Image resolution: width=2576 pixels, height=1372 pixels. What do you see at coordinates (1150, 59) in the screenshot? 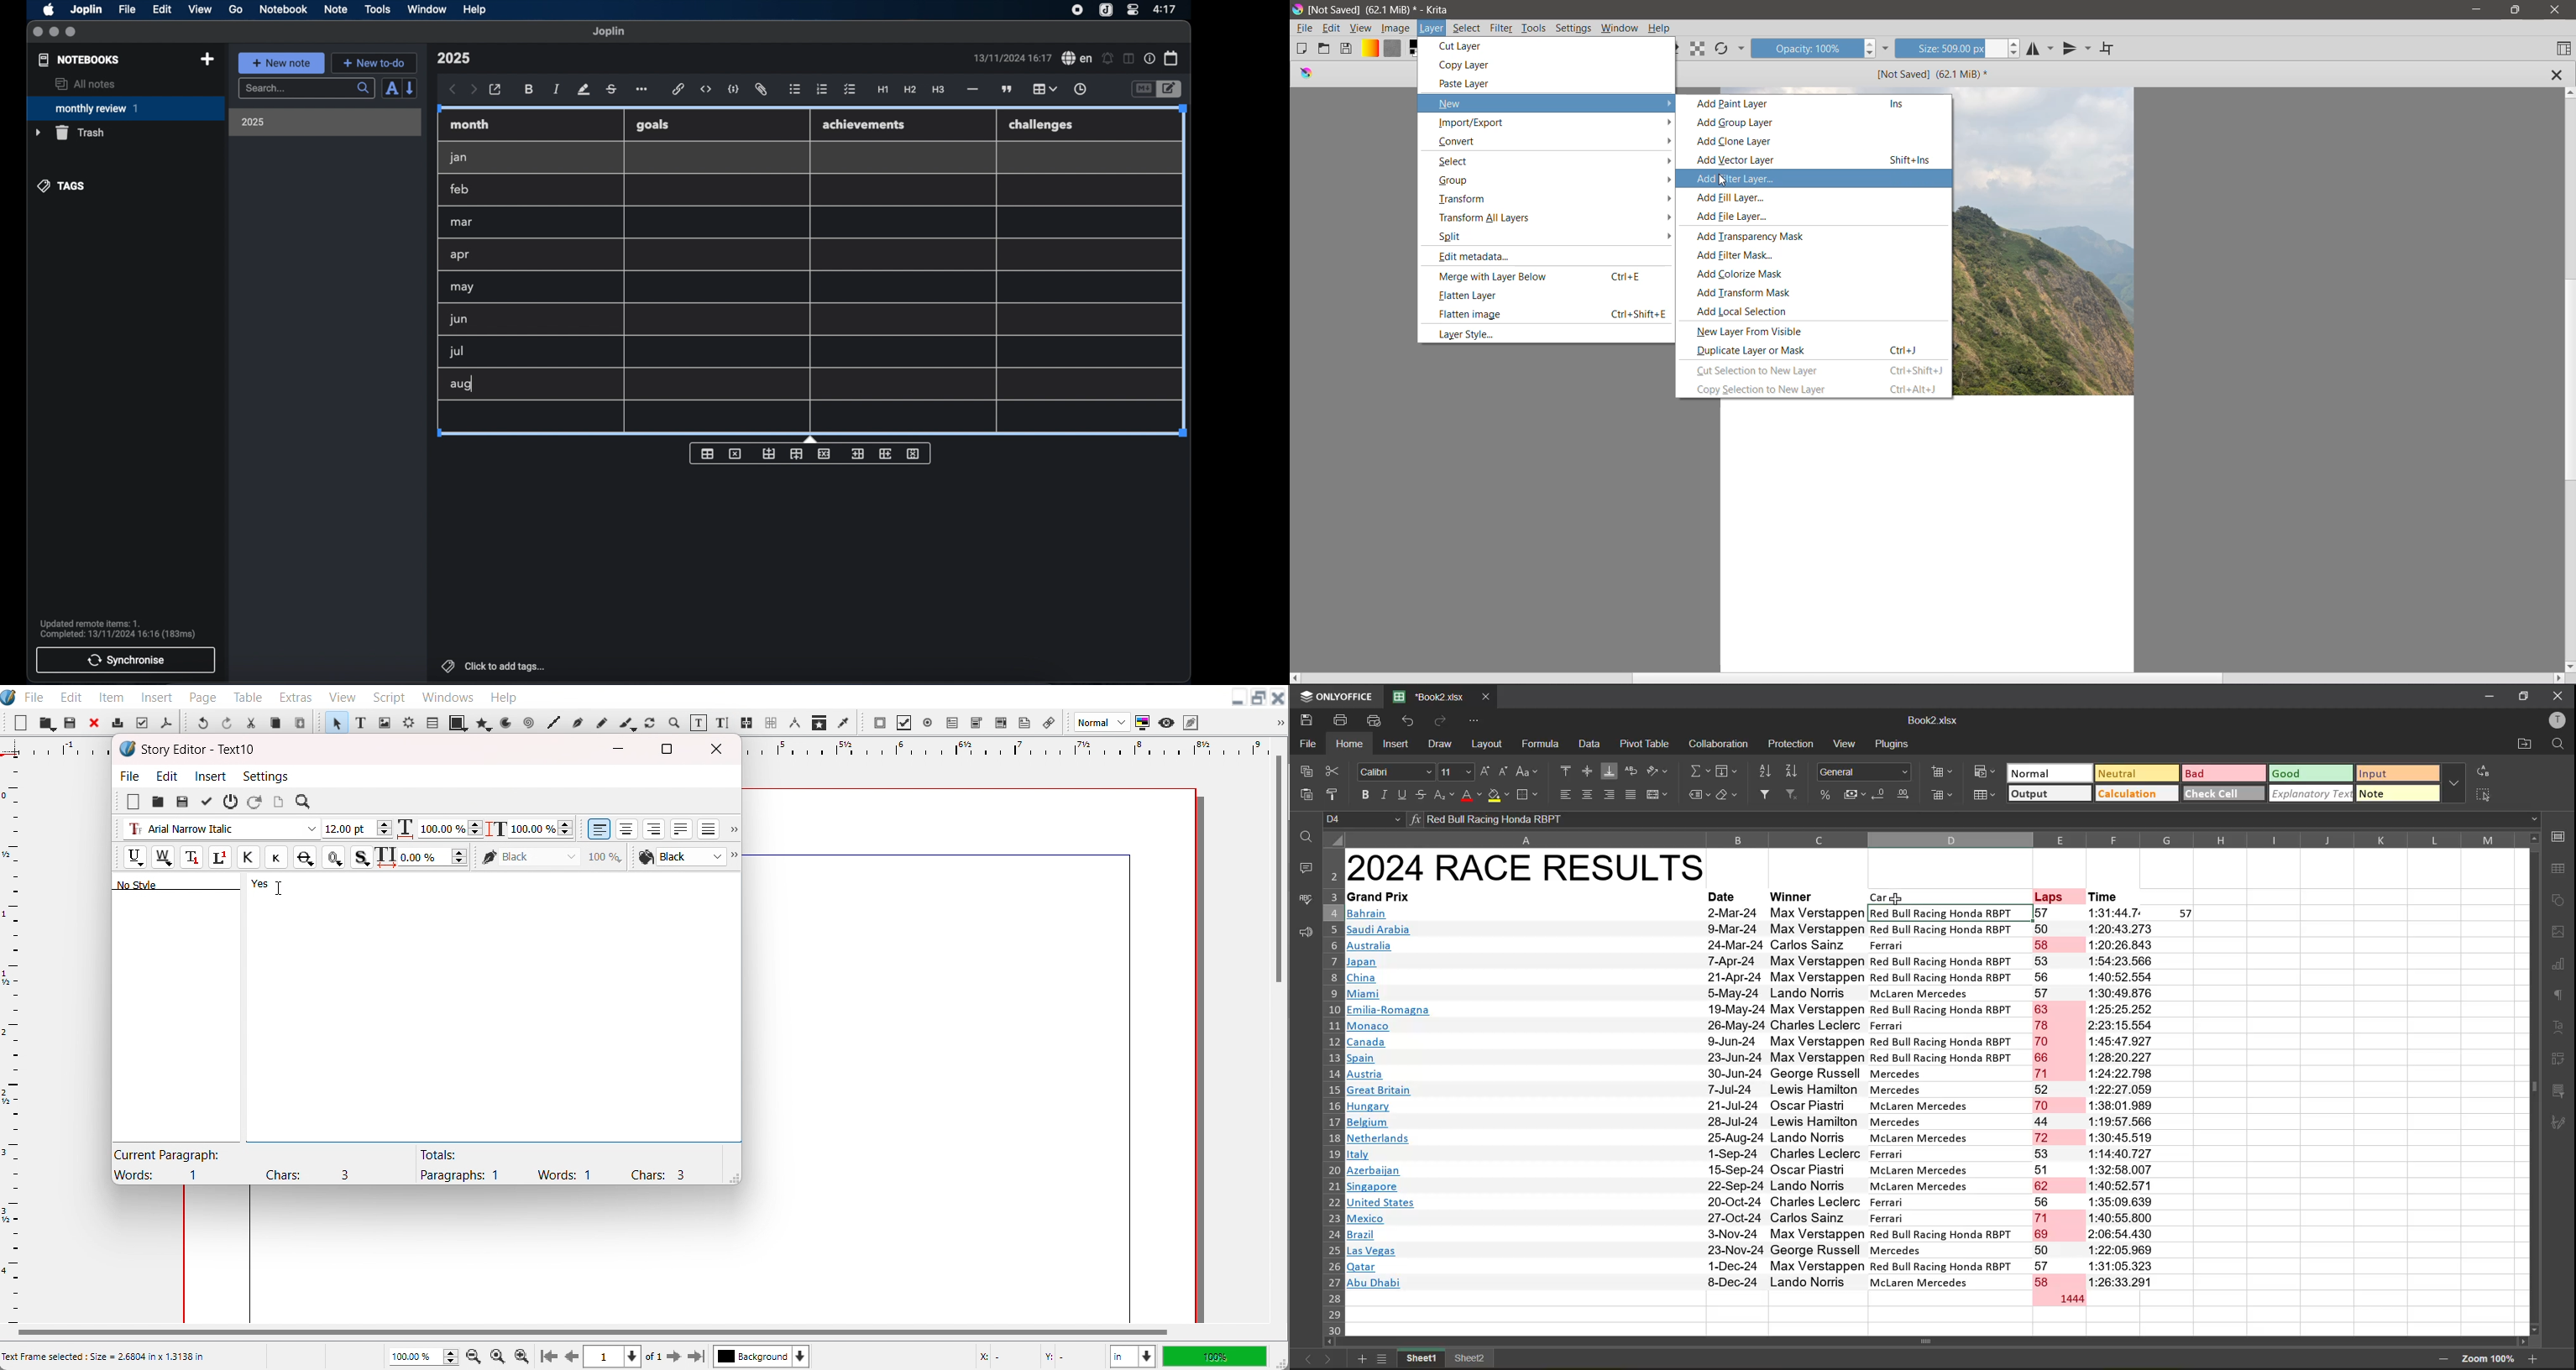
I see `note properties` at bounding box center [1150, 59].